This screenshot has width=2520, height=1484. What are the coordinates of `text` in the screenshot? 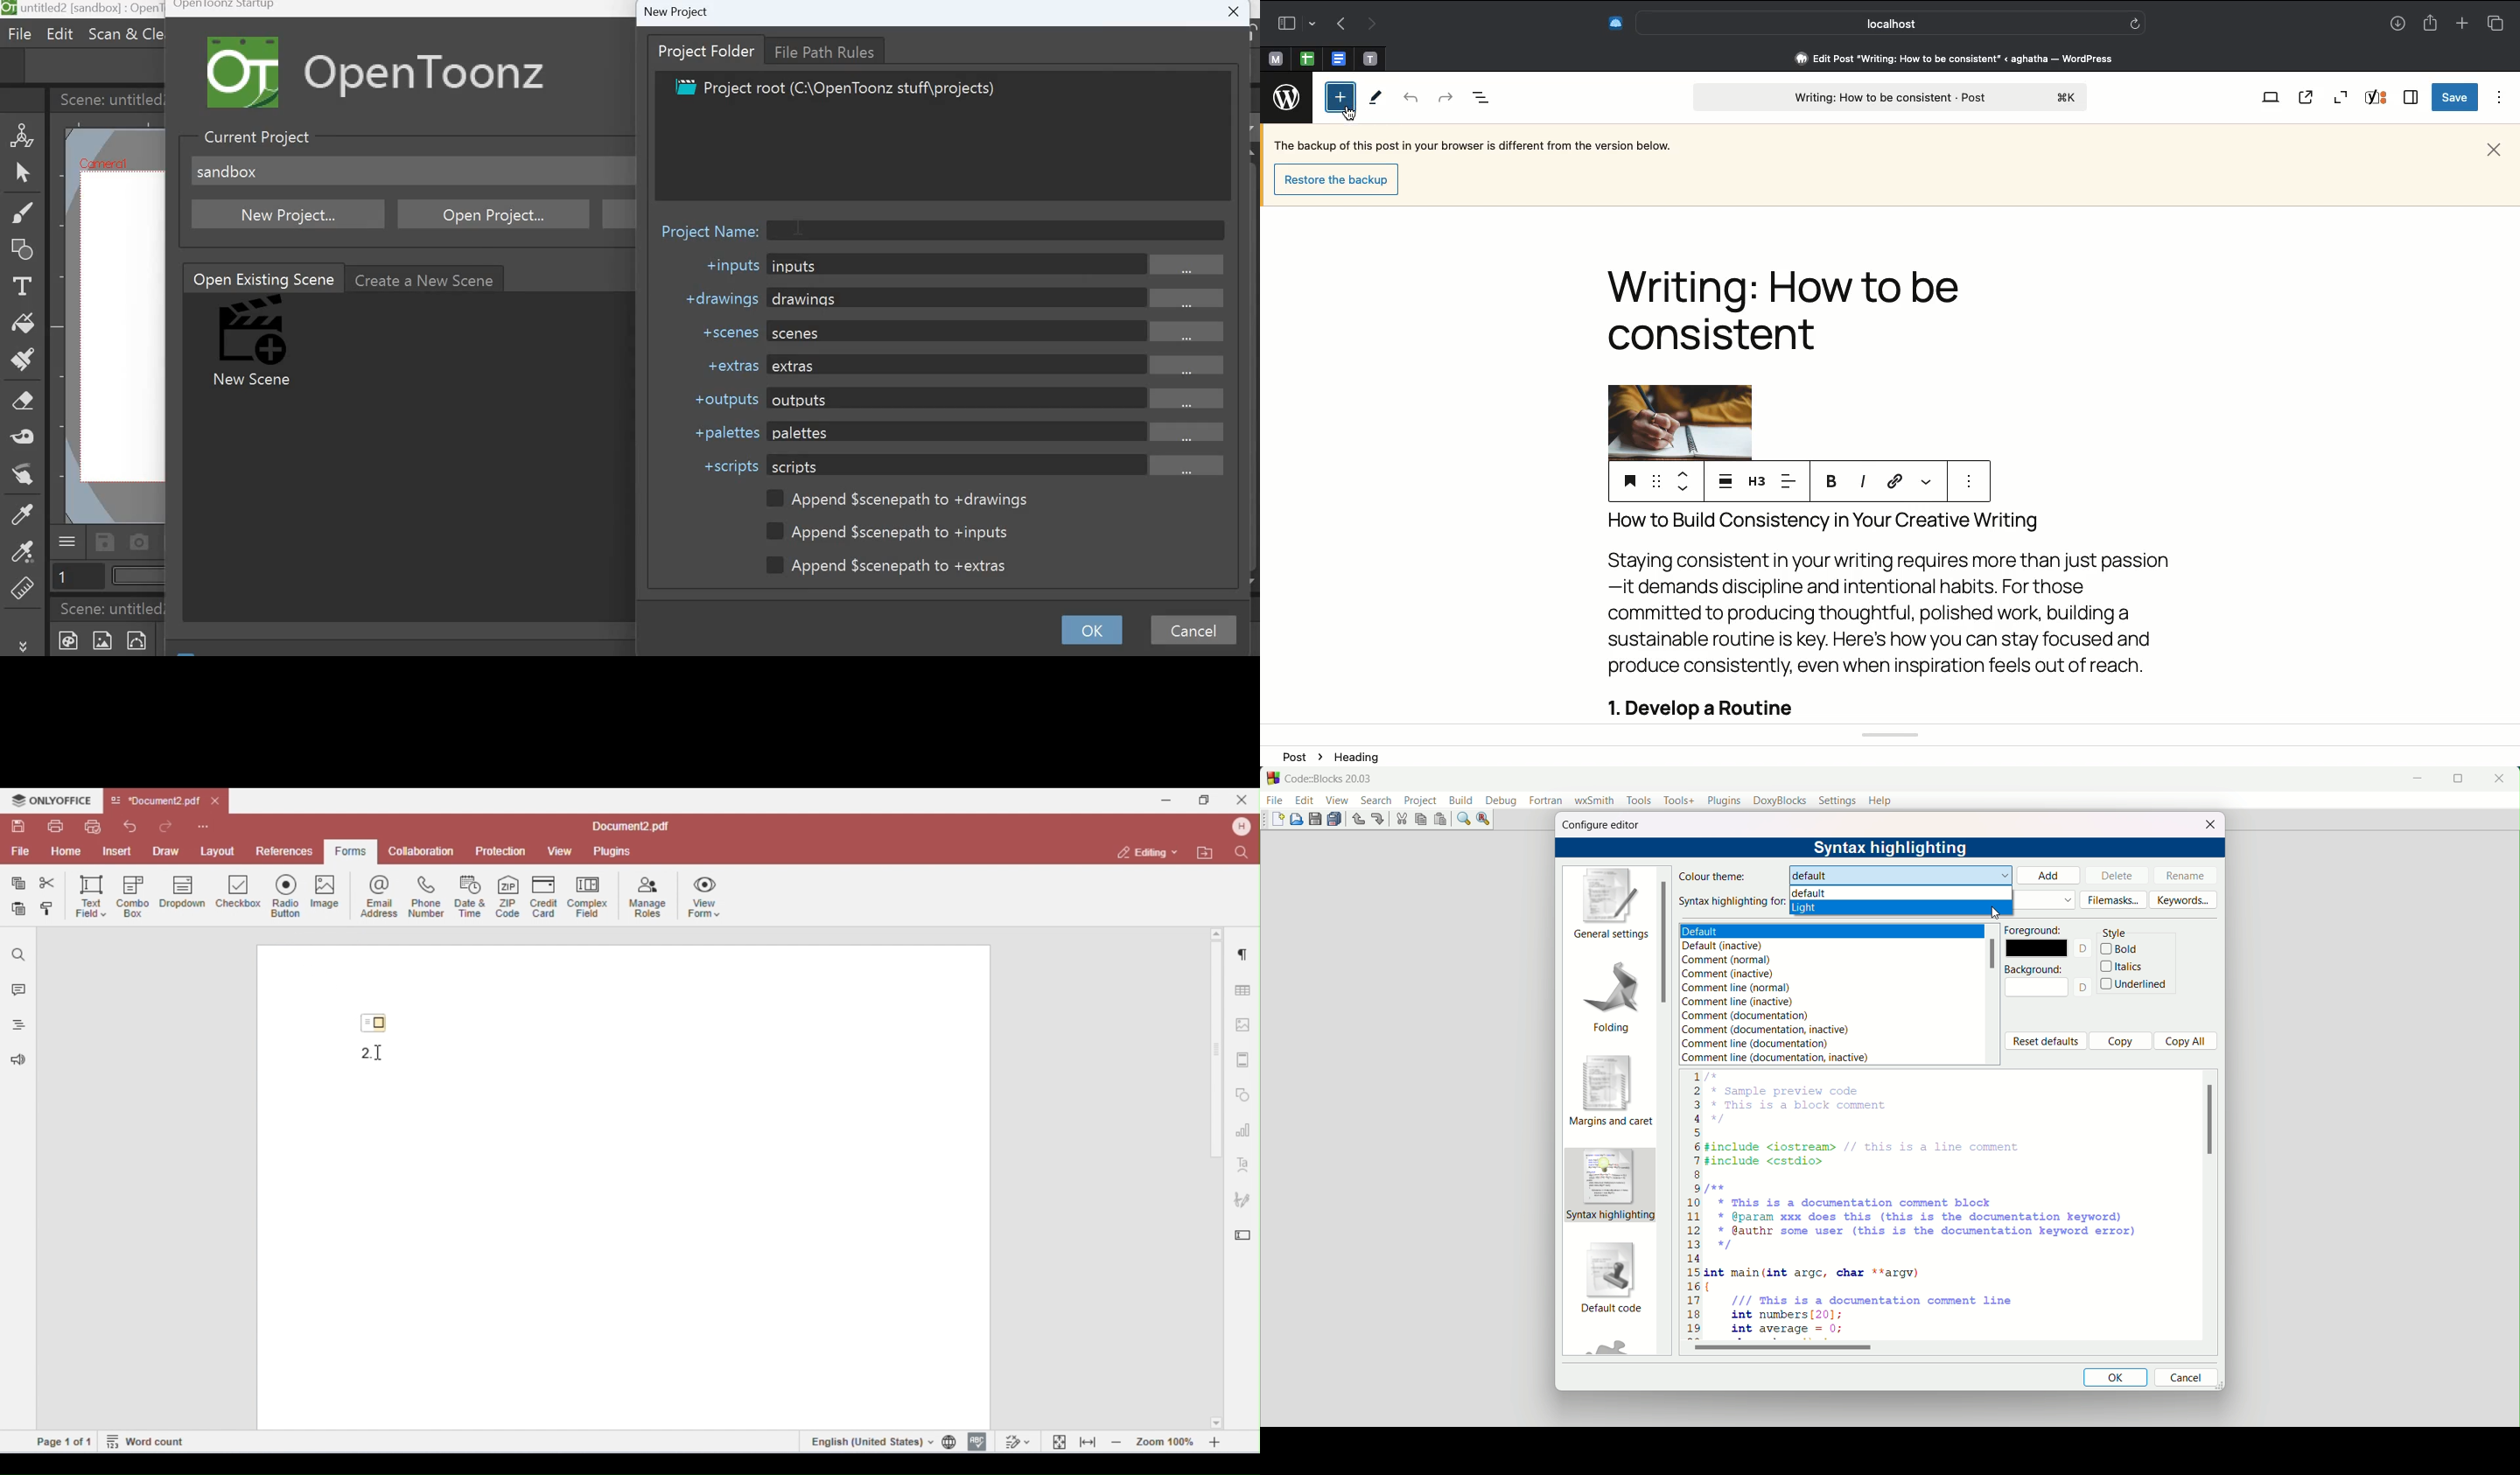 It's located at (2085, 987).